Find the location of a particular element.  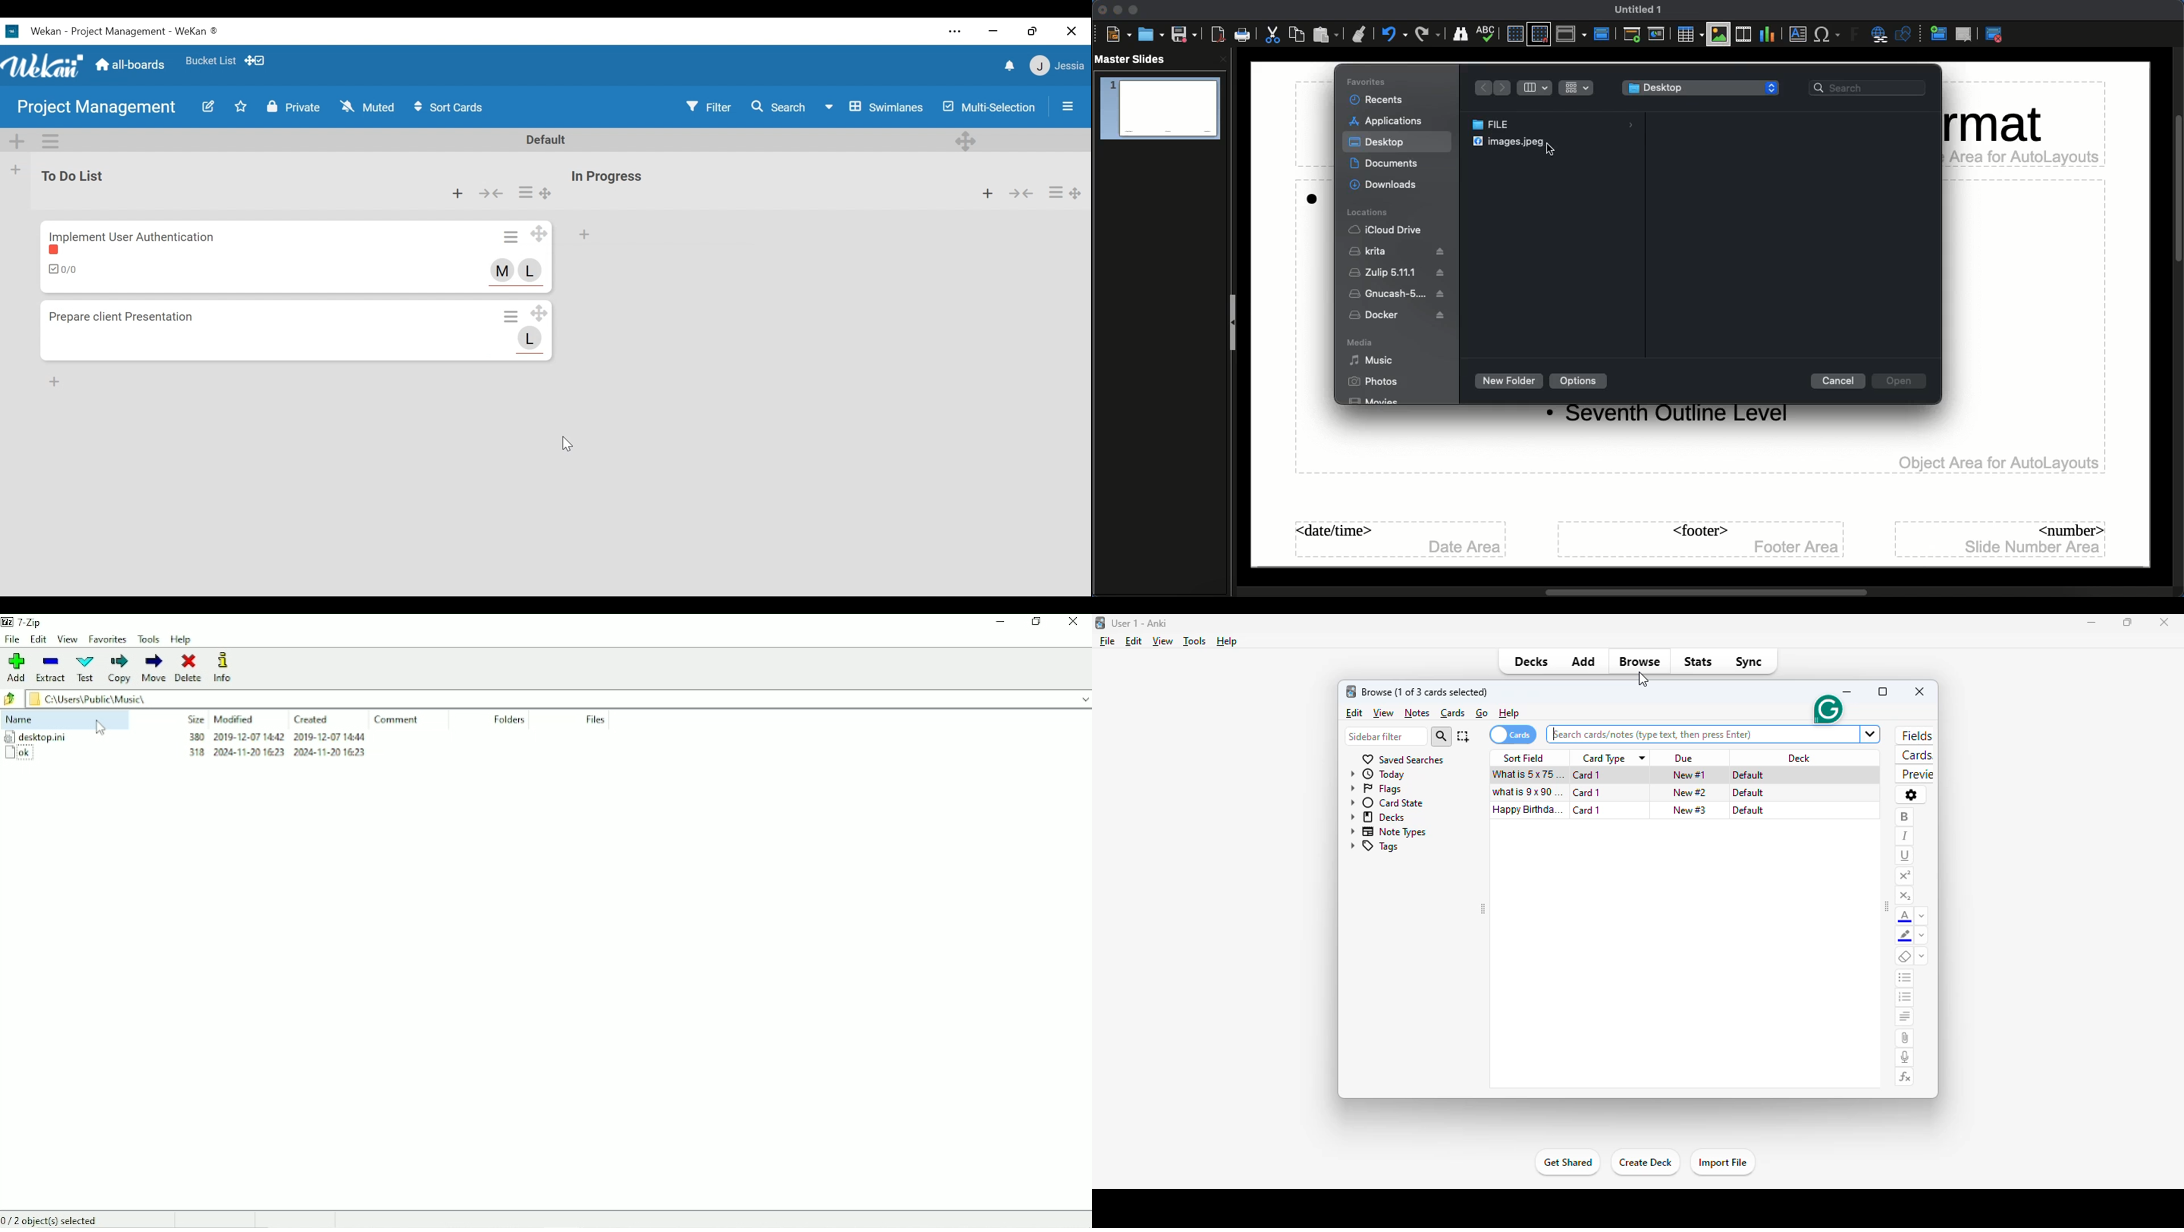

Master slide is located at coordinates (1604, 30).